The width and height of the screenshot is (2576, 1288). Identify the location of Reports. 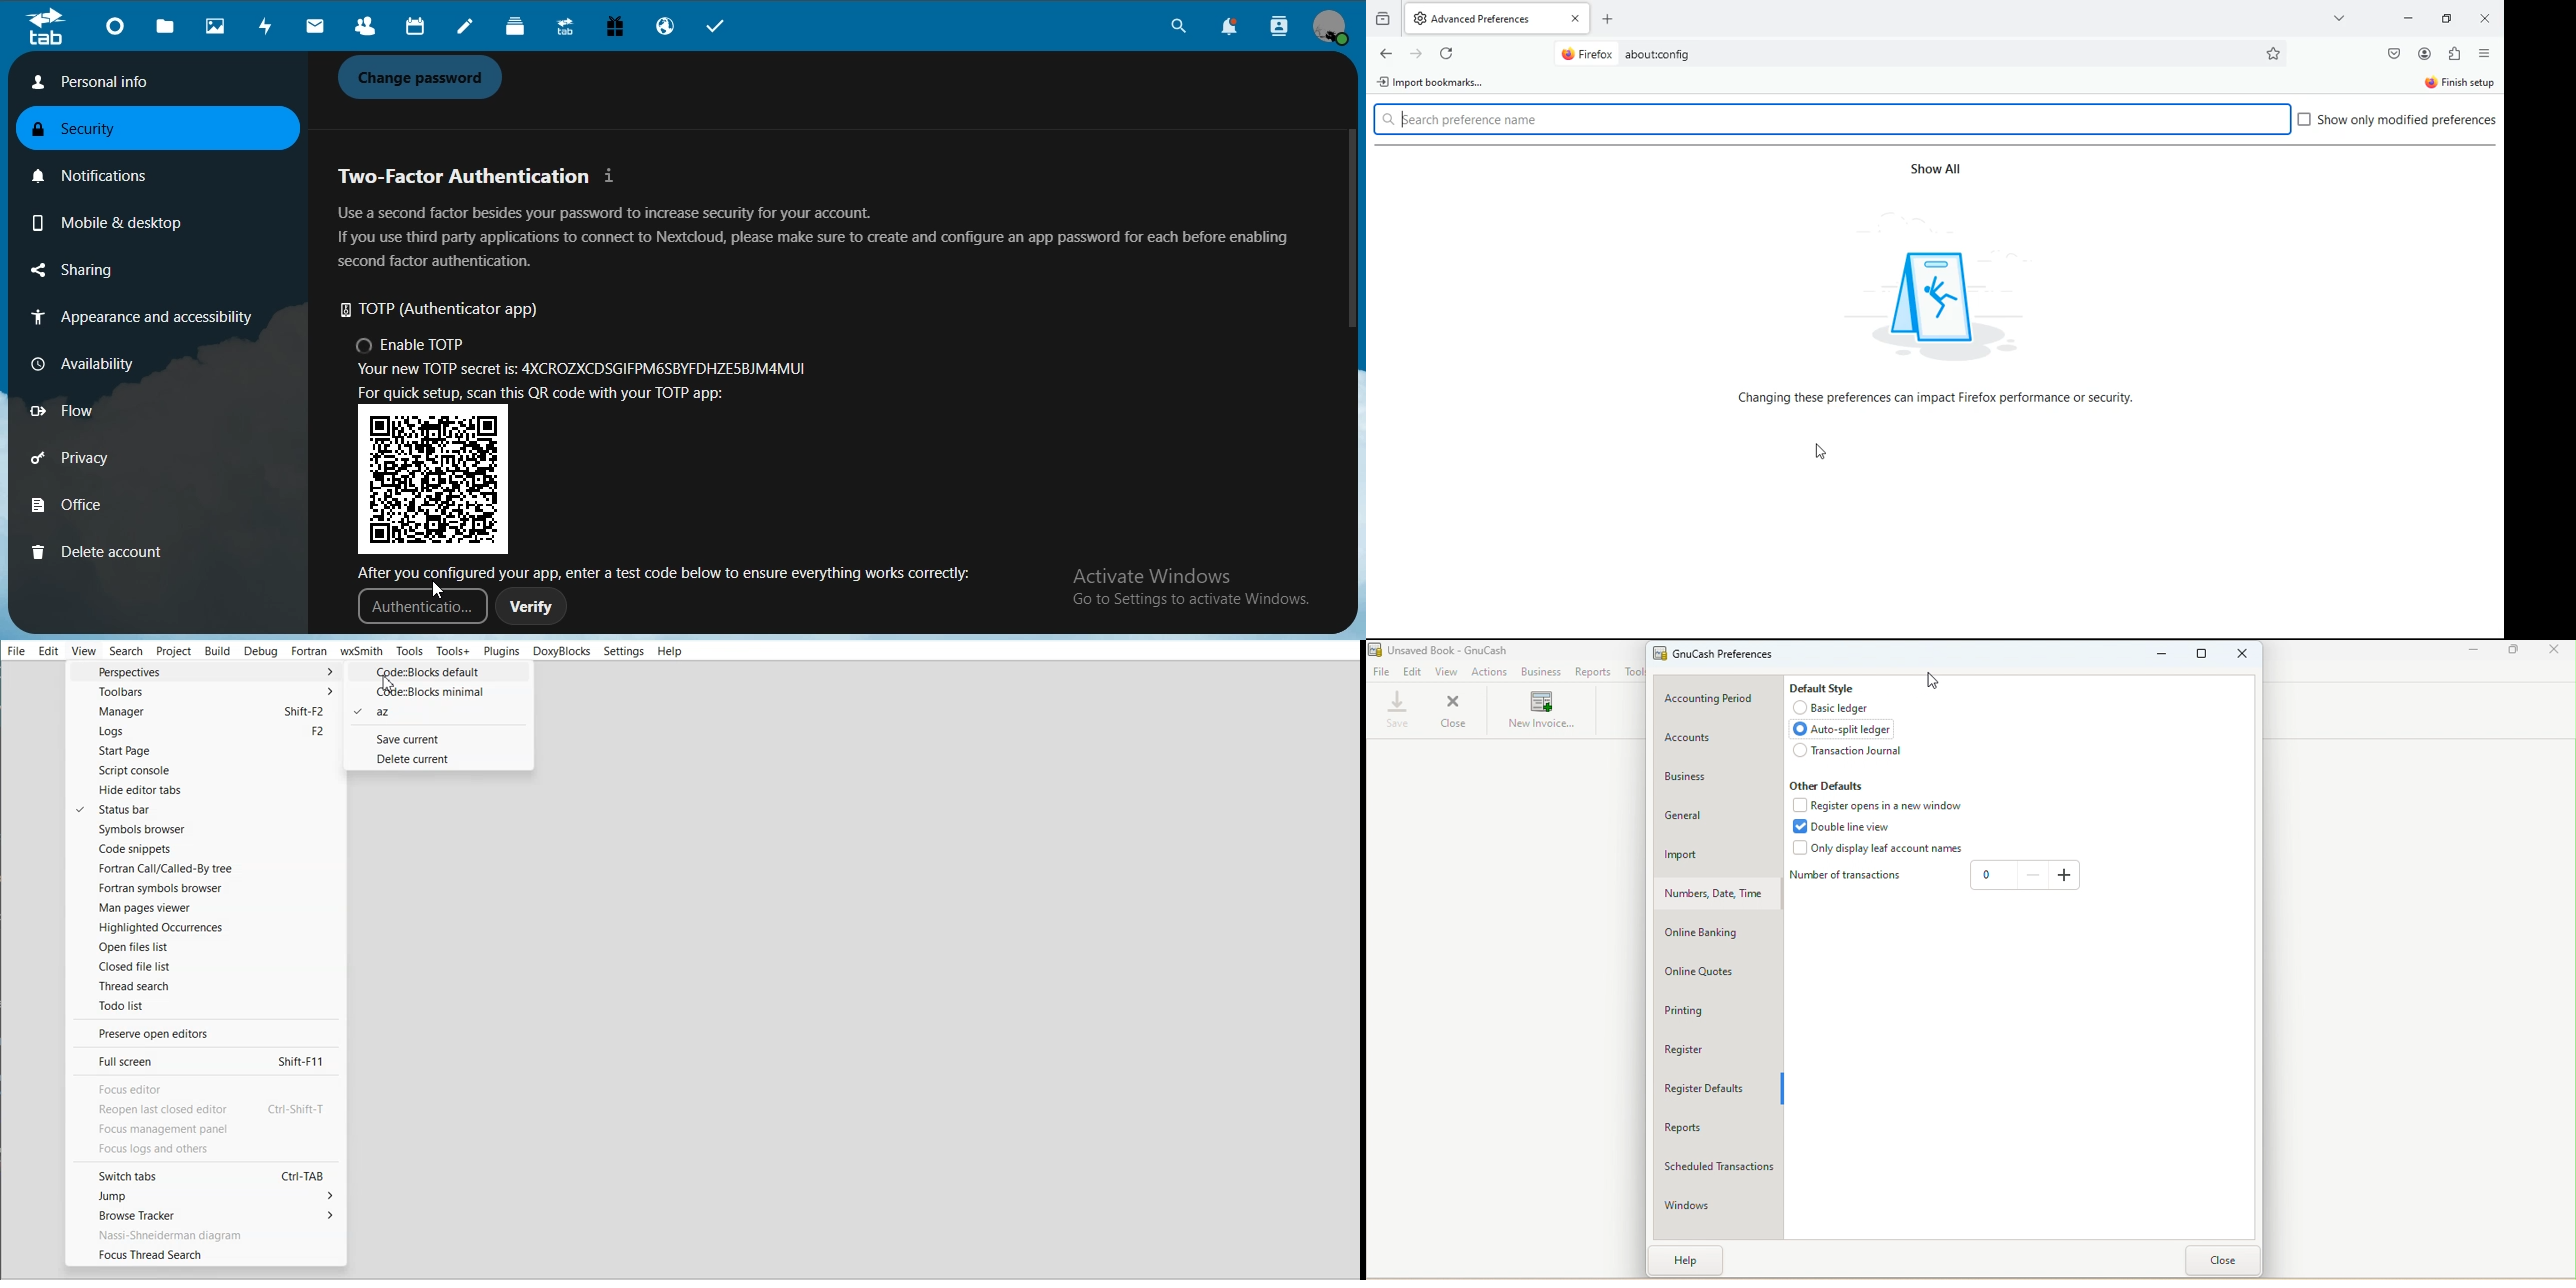
(1593, 673).